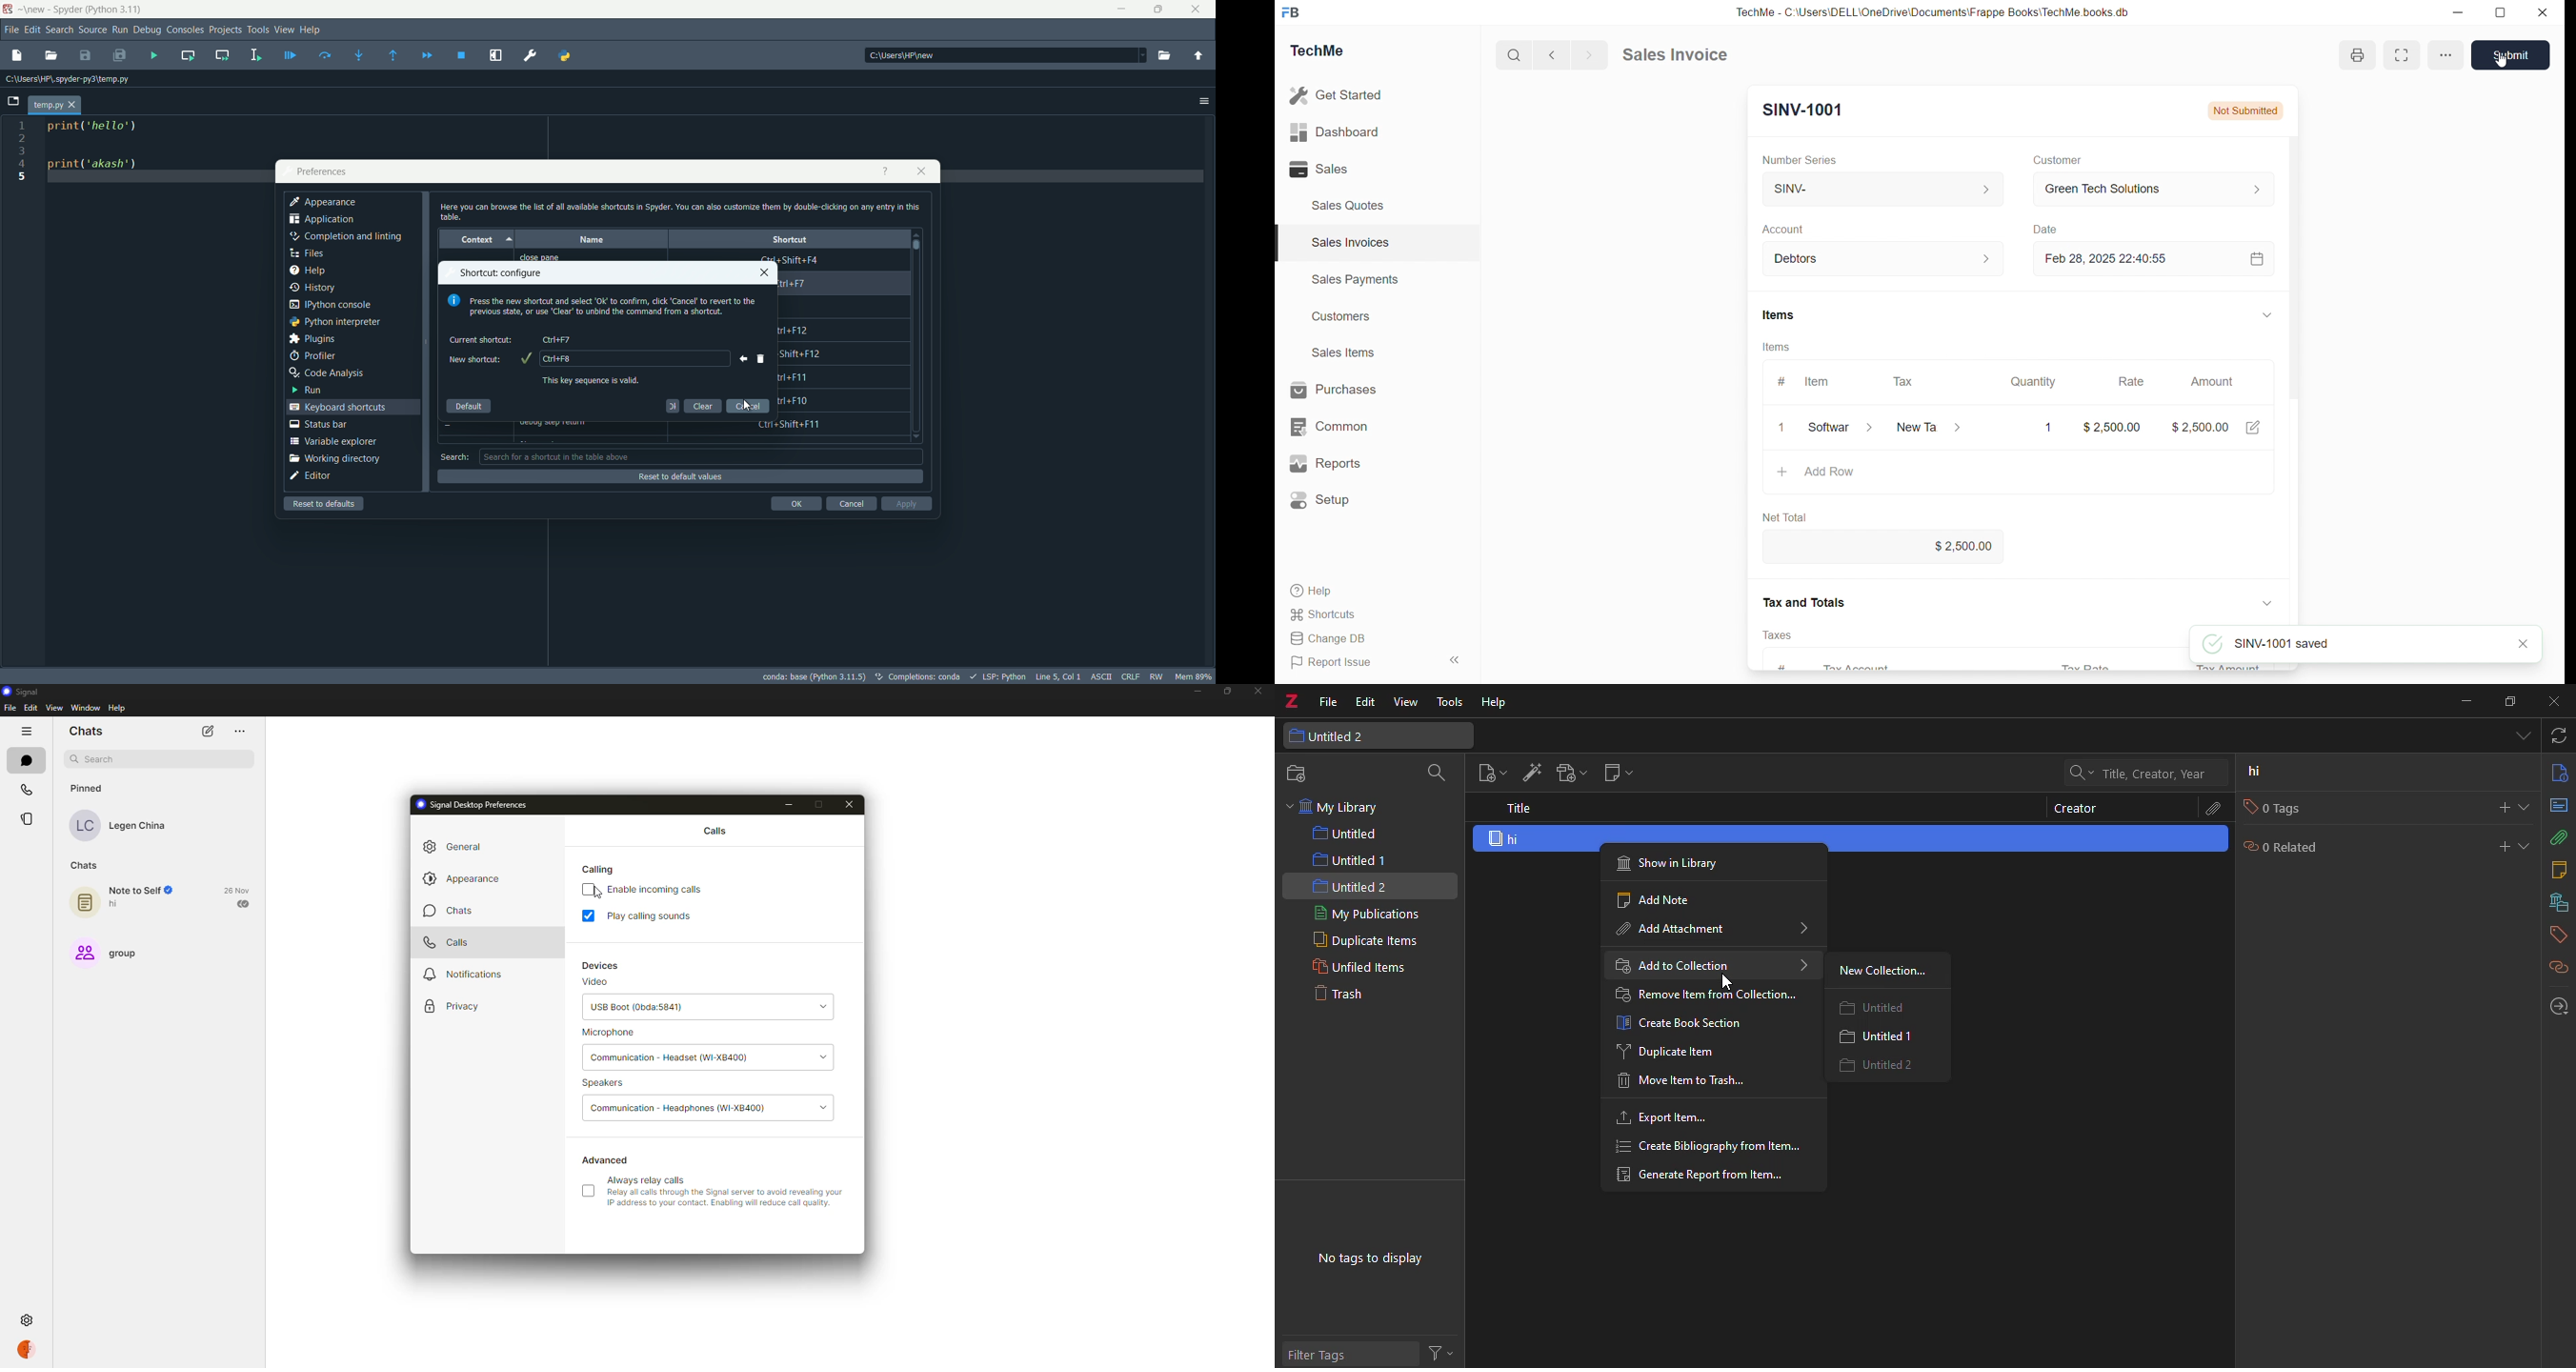 The width and height of the screenshot is (2576, 1372). I want to click on back, so click(1549, 54).